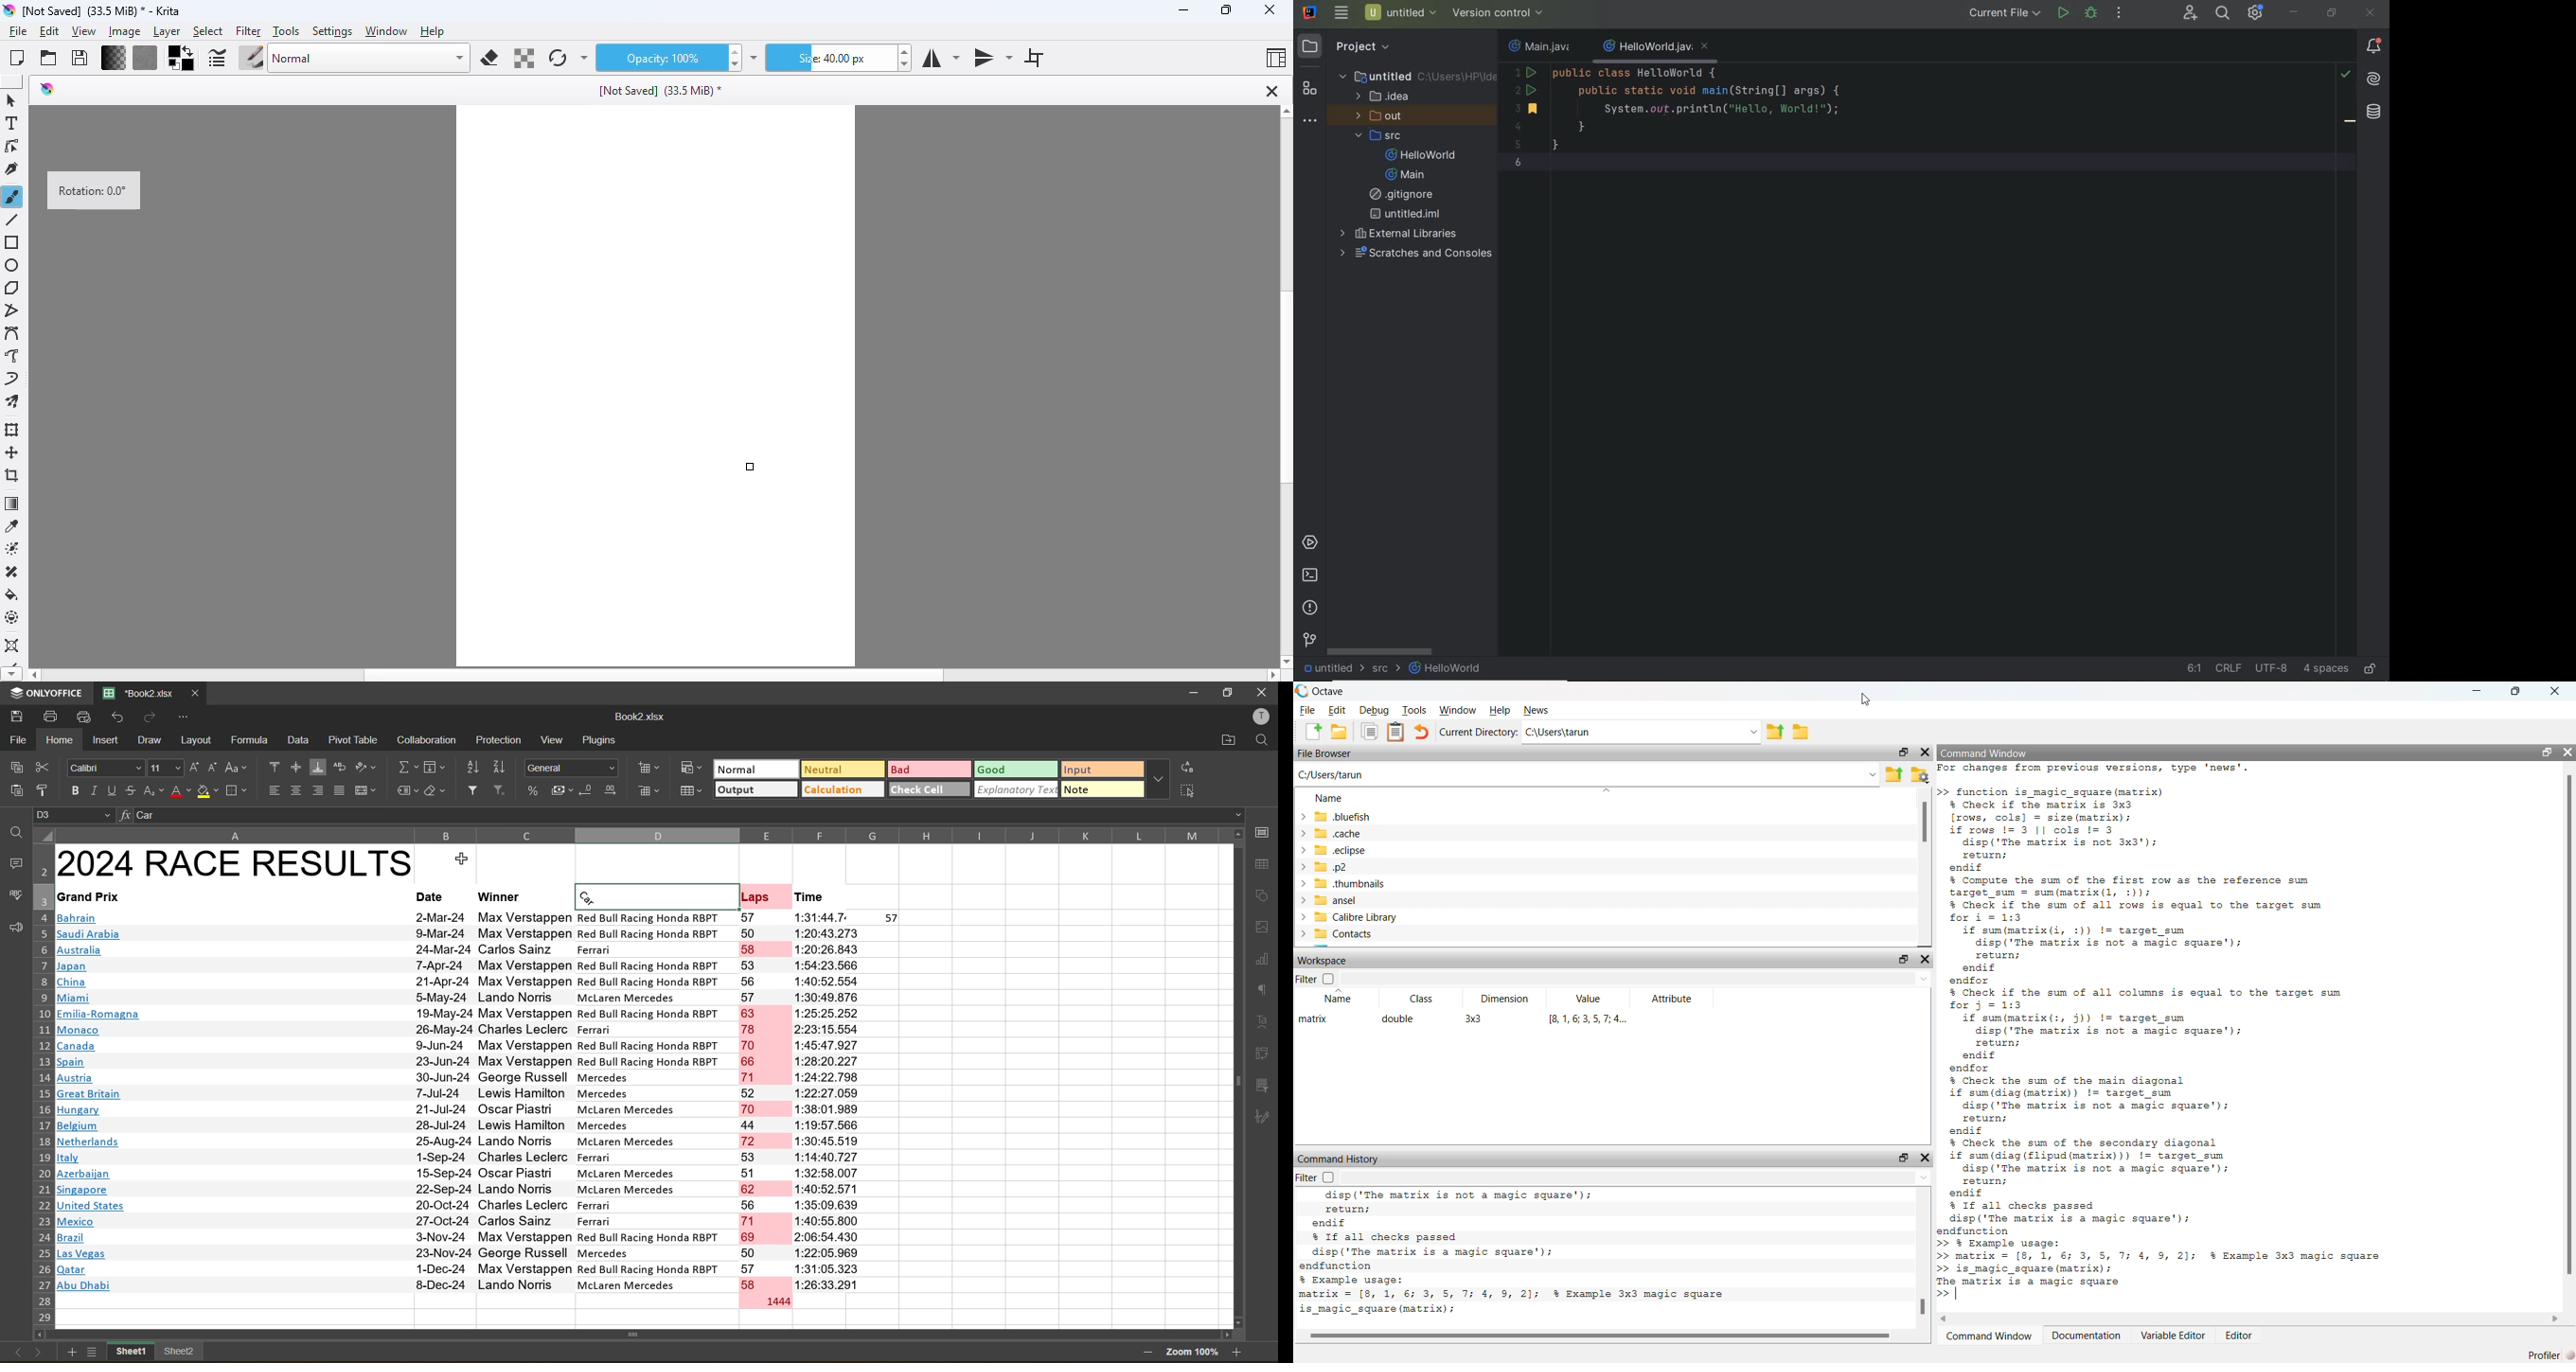 This screenshot has height=1372, width=2576. What do you see at coordinates (367, 791) in the screenshot?
I see `merge and center` at bounding box center [367, 791].